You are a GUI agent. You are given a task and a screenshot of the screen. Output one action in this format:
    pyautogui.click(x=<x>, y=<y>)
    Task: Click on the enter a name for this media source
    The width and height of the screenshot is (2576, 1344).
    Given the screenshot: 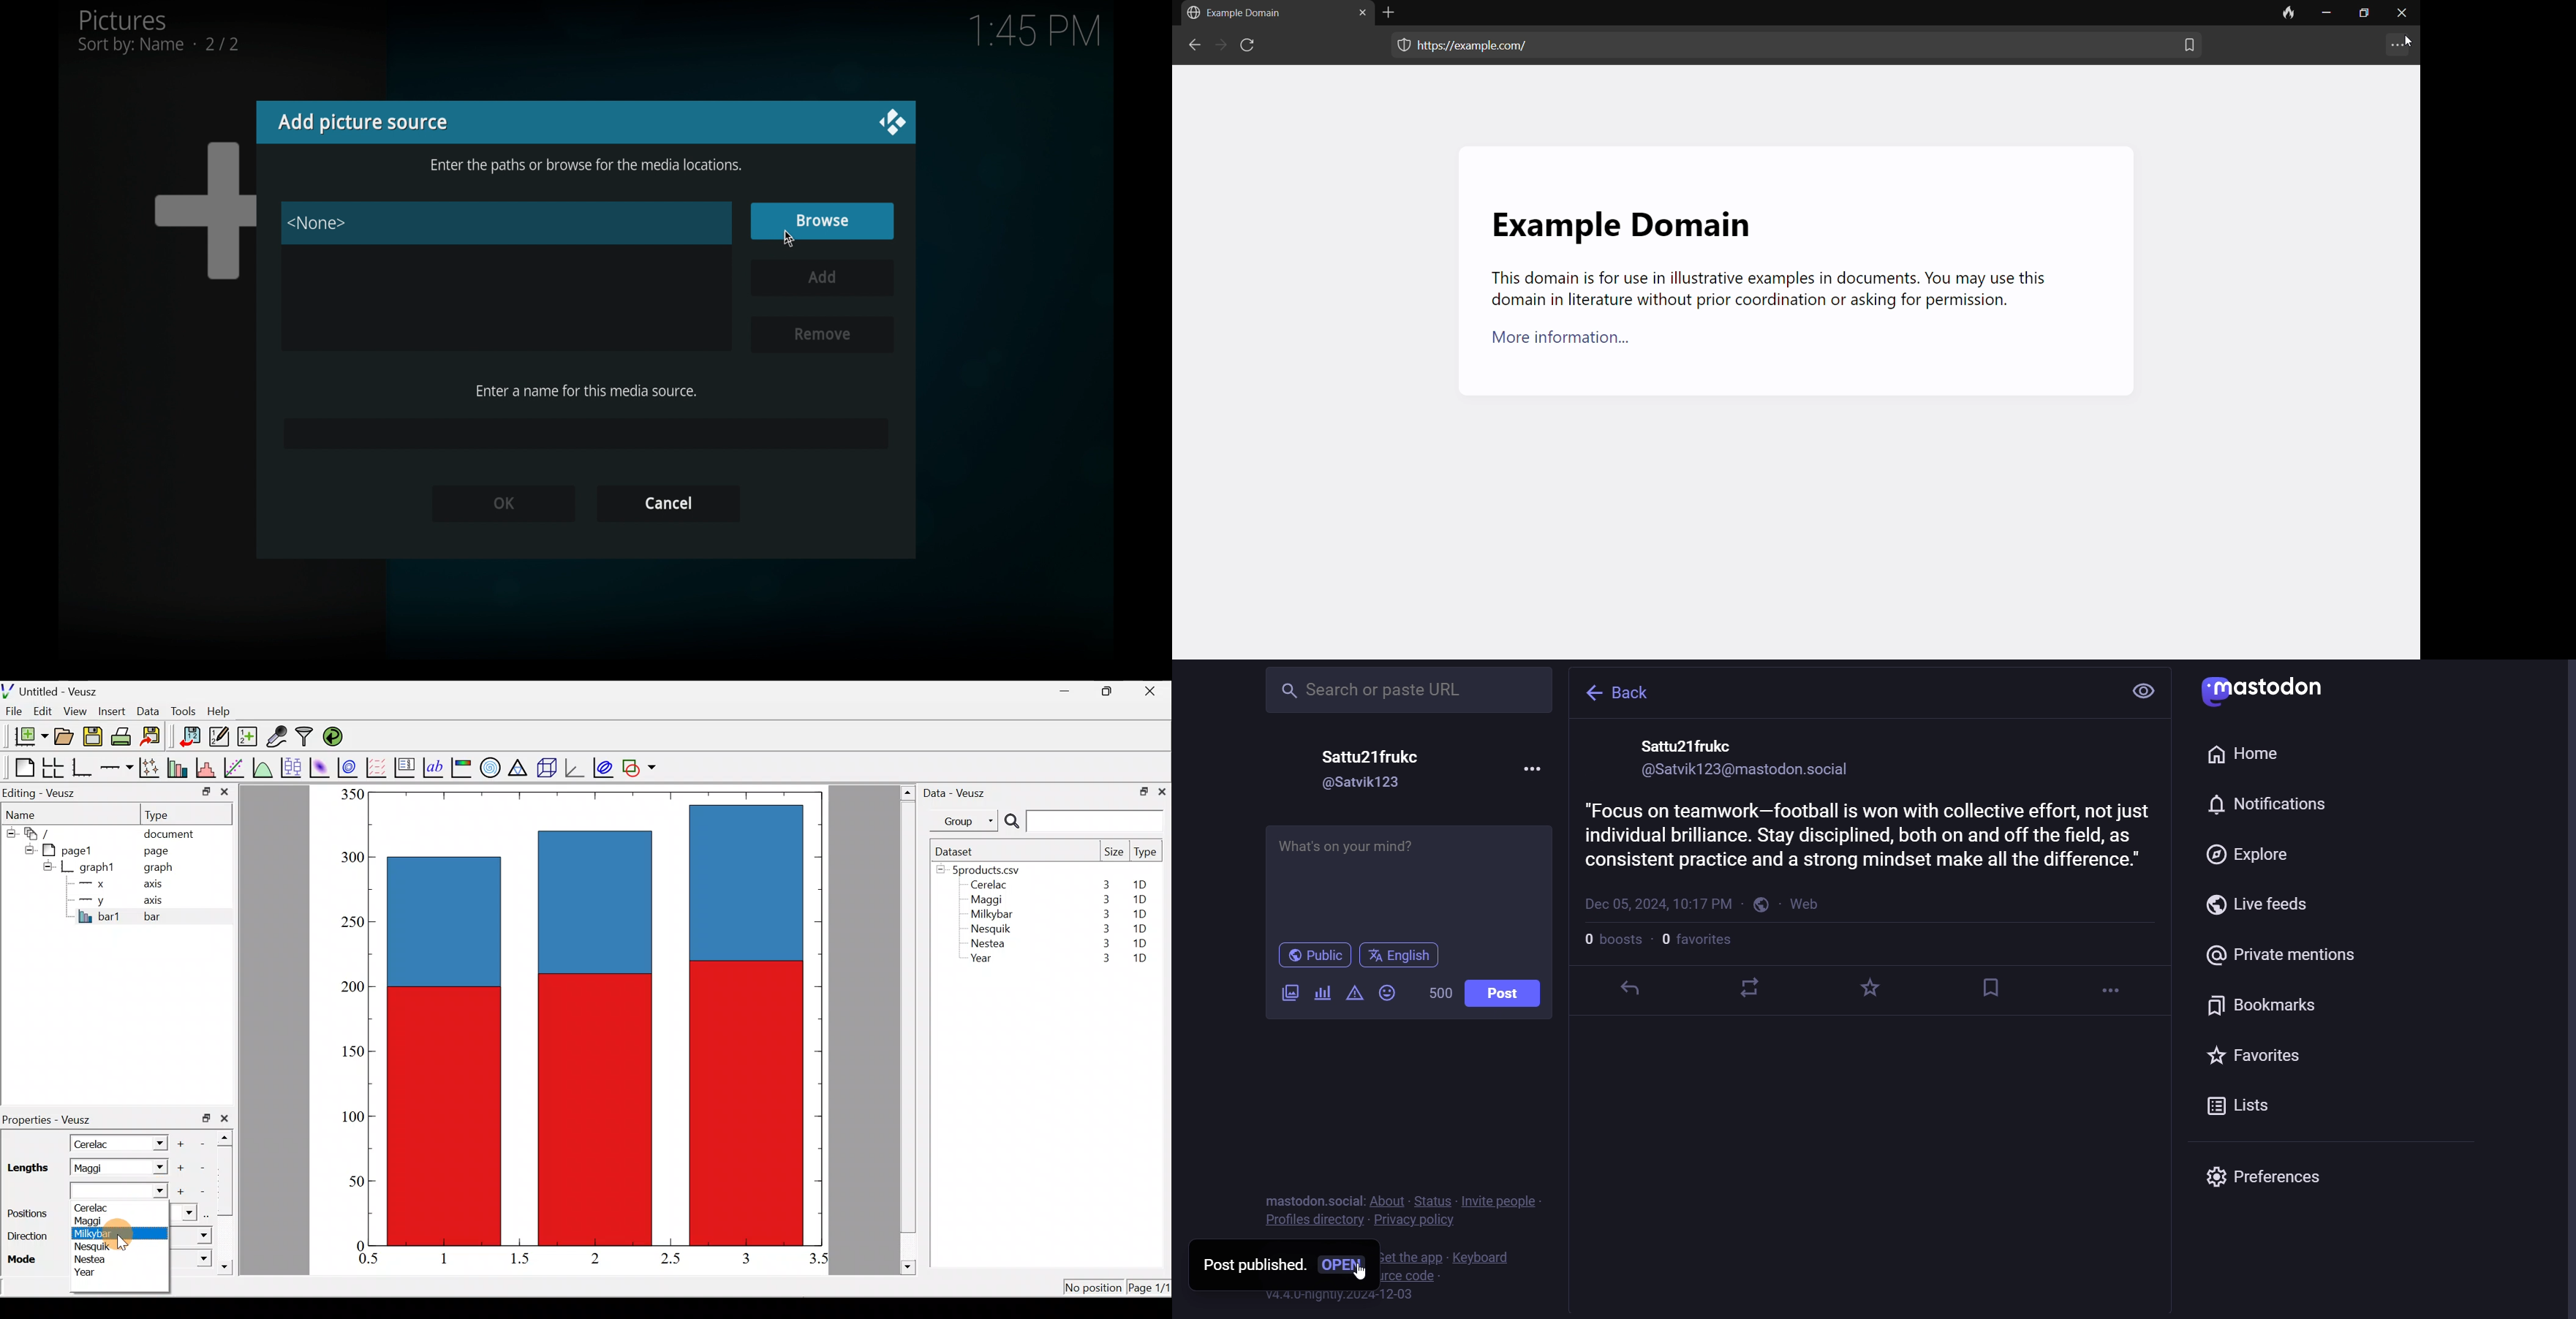 What is the action you would take?
    pyautogui.click(x=586, y=391)
    